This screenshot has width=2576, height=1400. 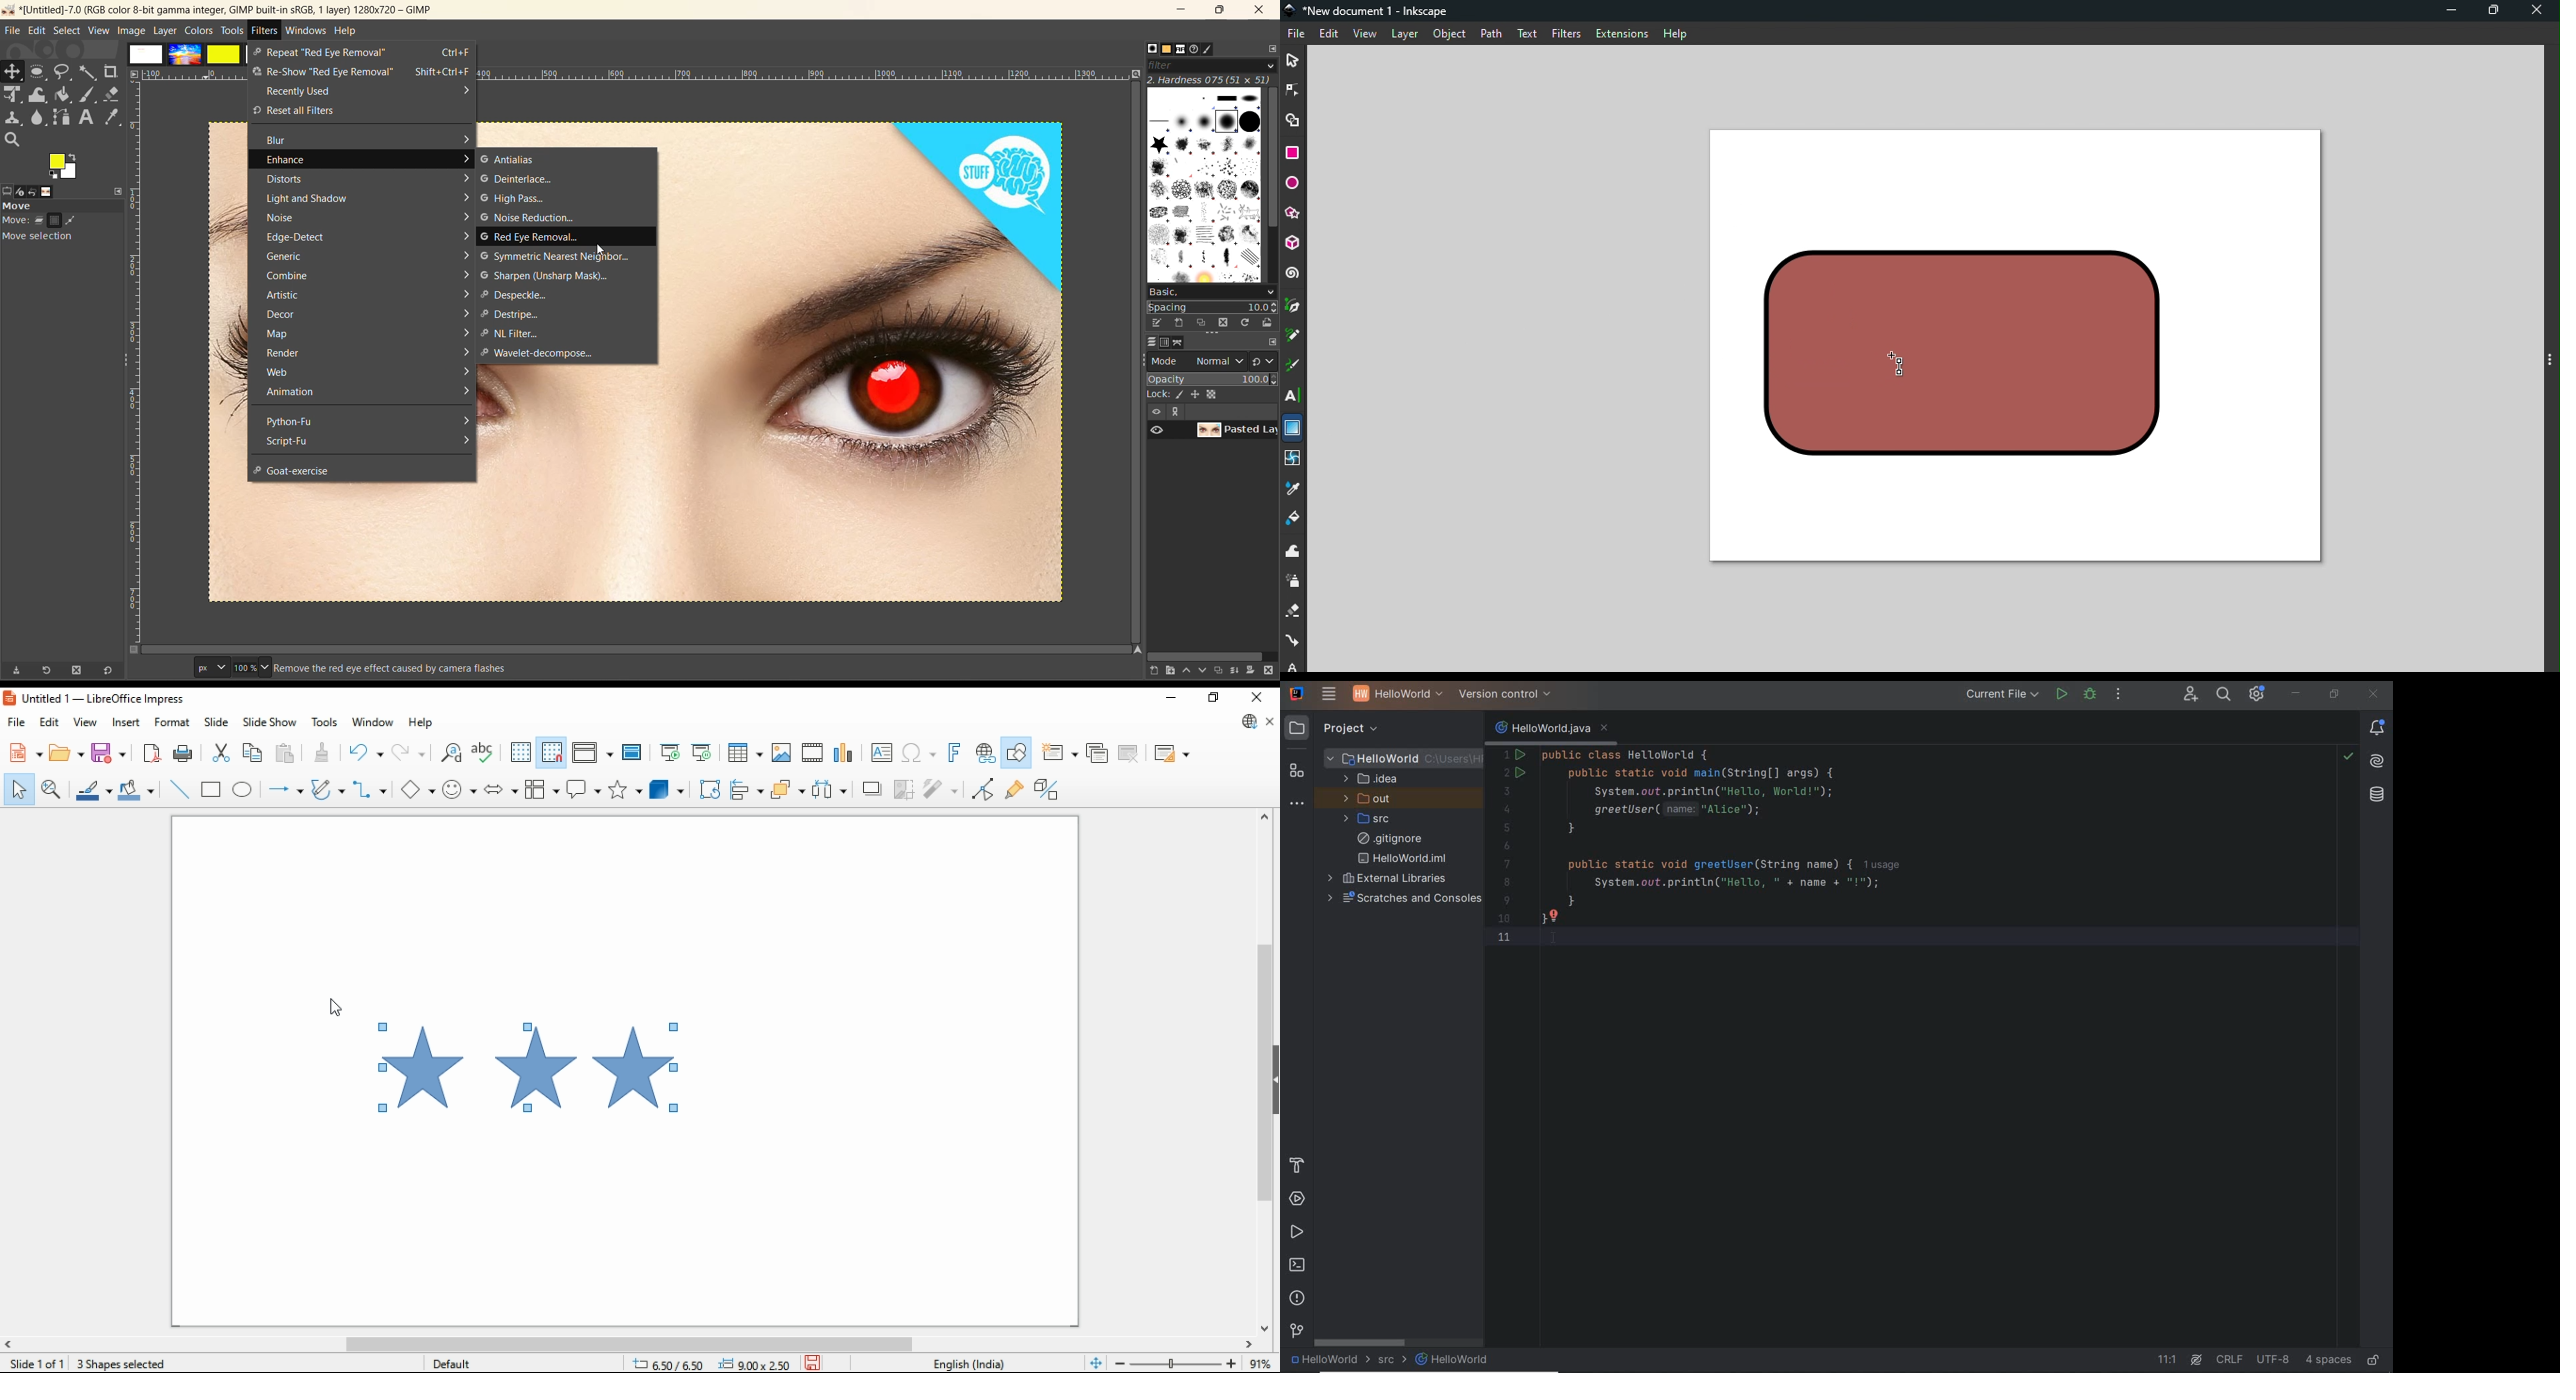 What do you see at coordinates (139, 789) in the screenshot?
I see `fill color` at bounding box center [139, 789].